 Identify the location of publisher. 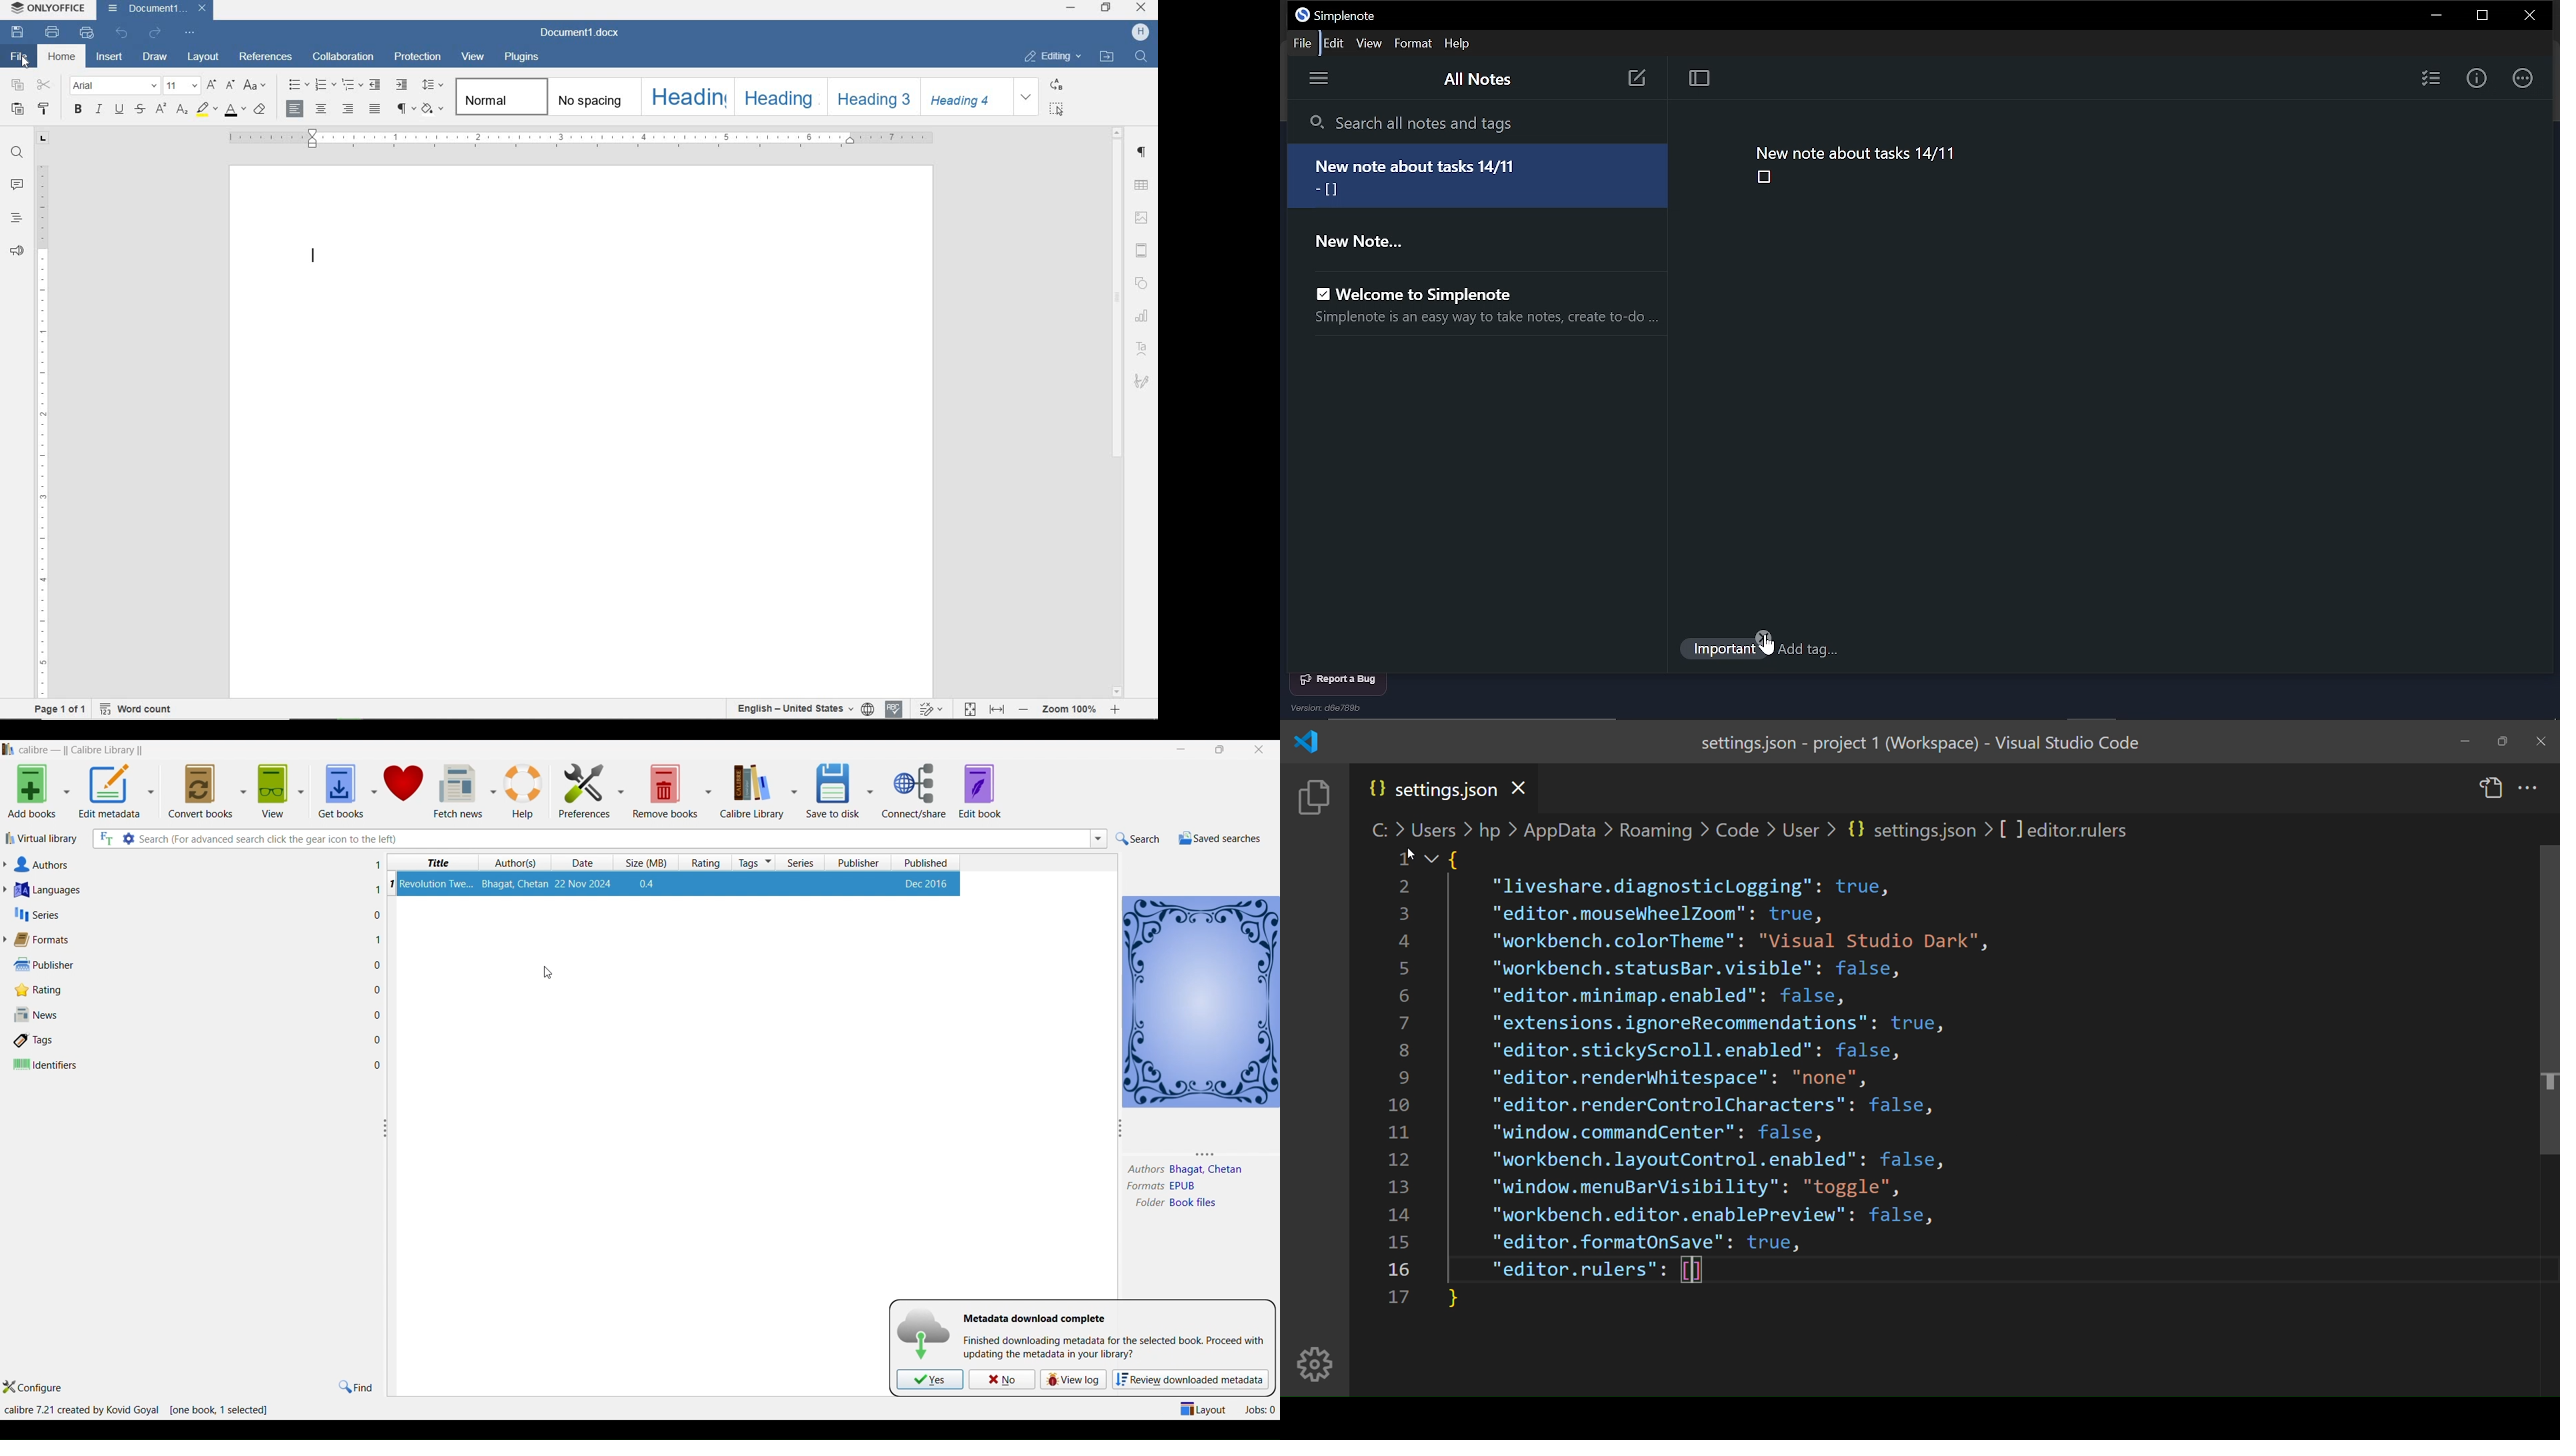
(863, 863).